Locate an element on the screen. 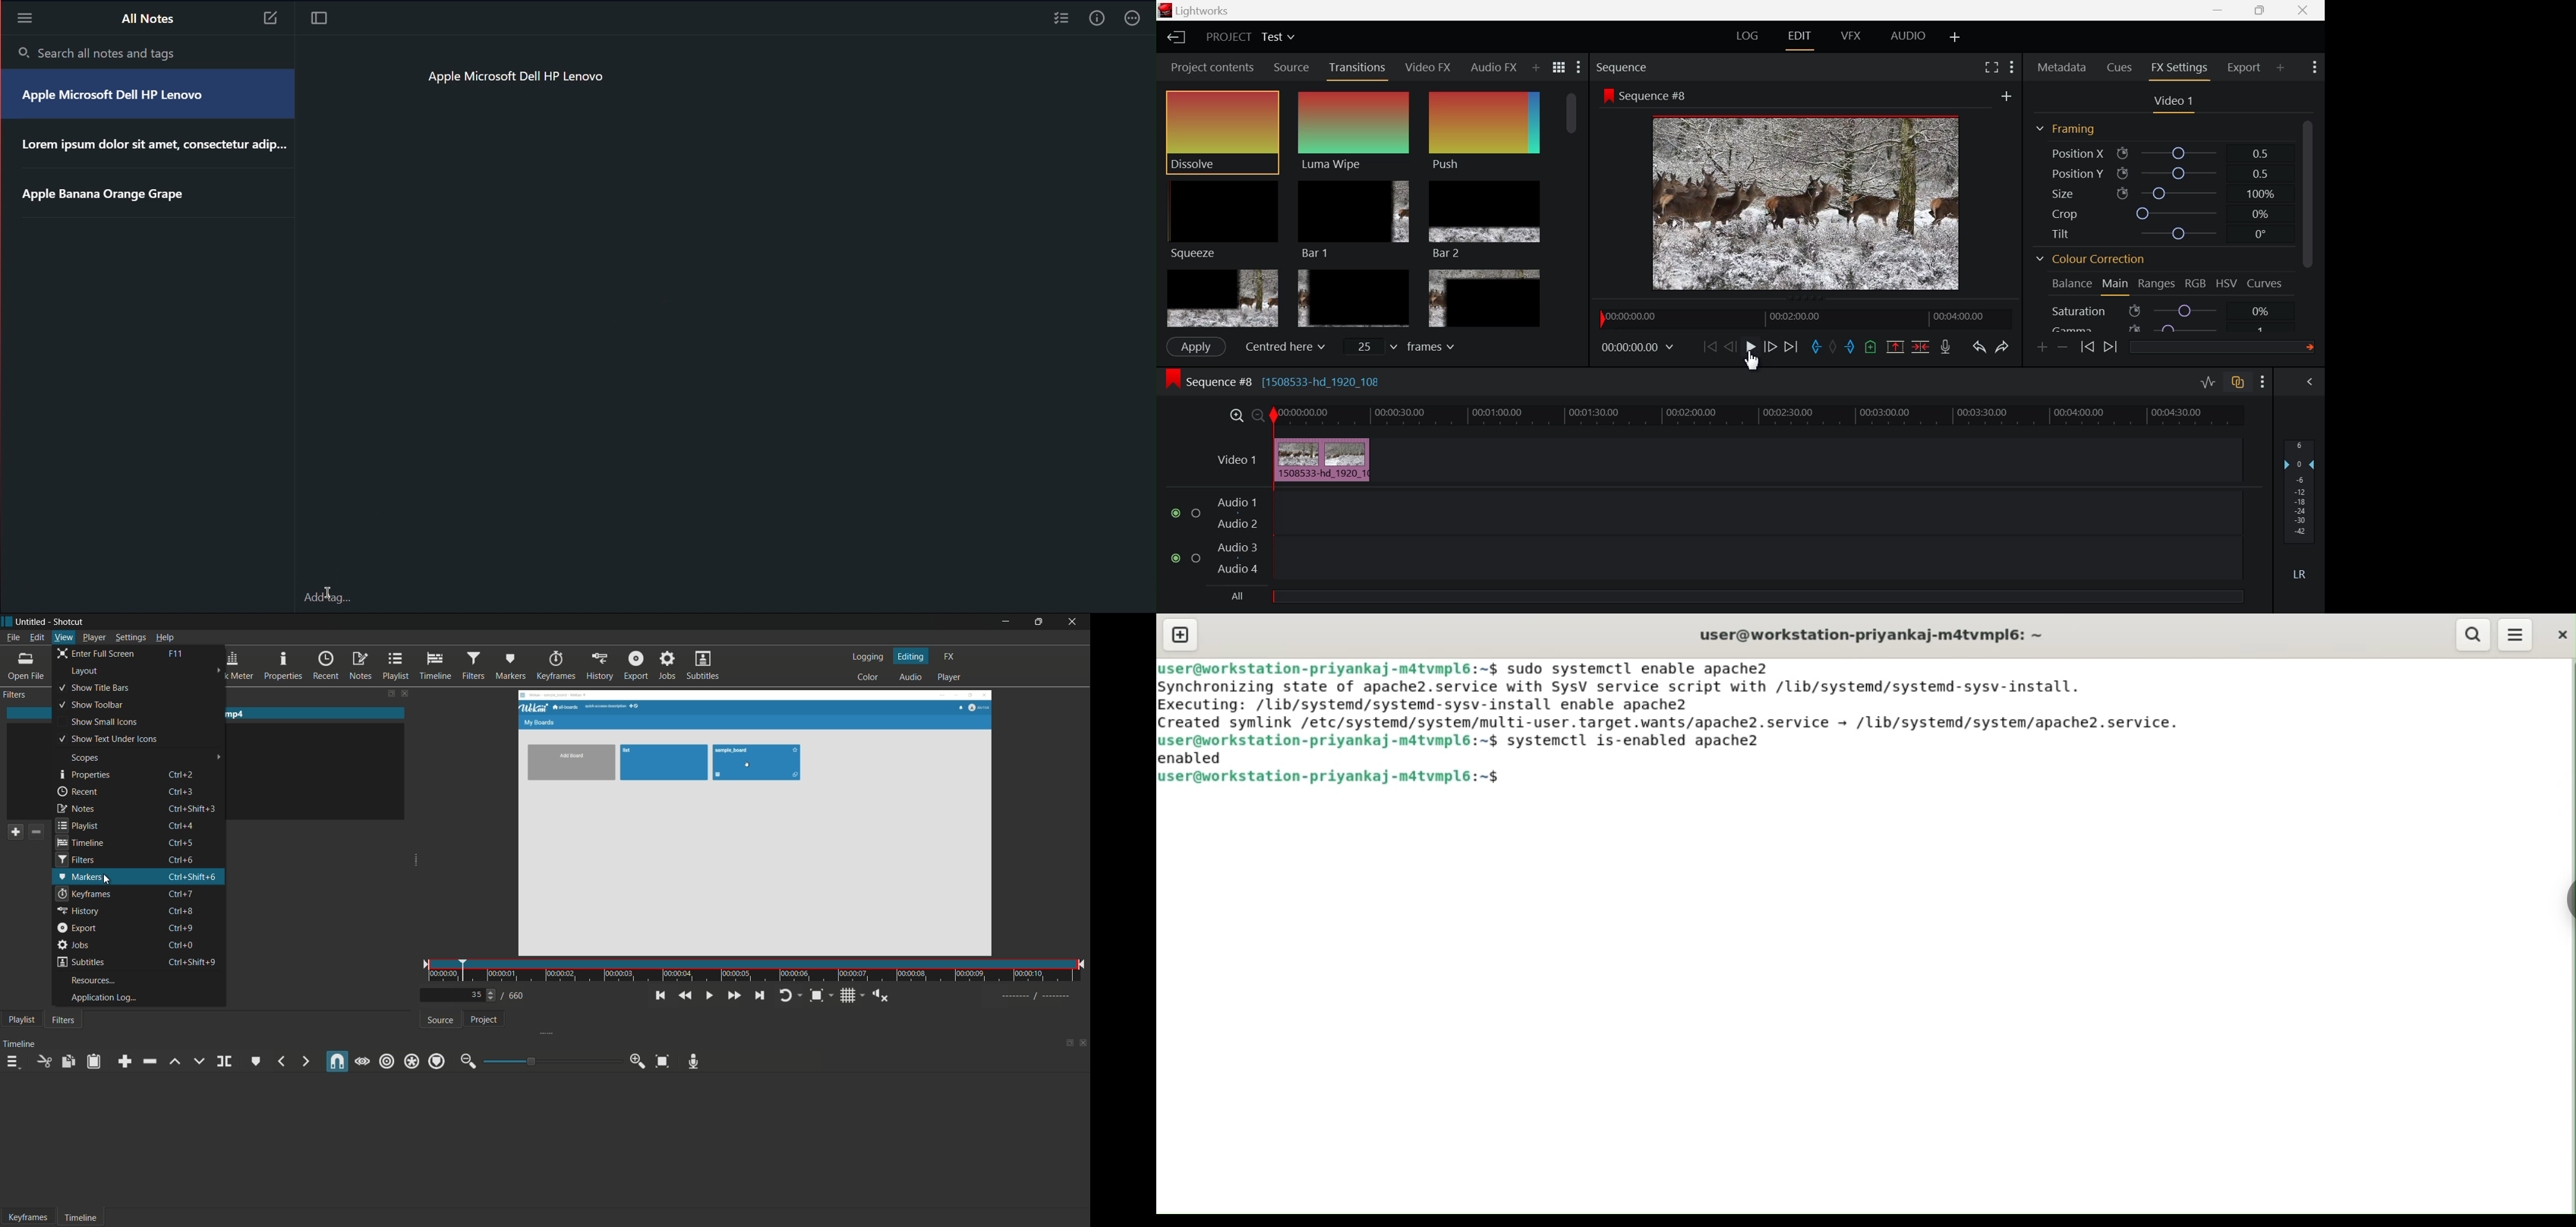  record audio is located at coordinates (694, 1061).